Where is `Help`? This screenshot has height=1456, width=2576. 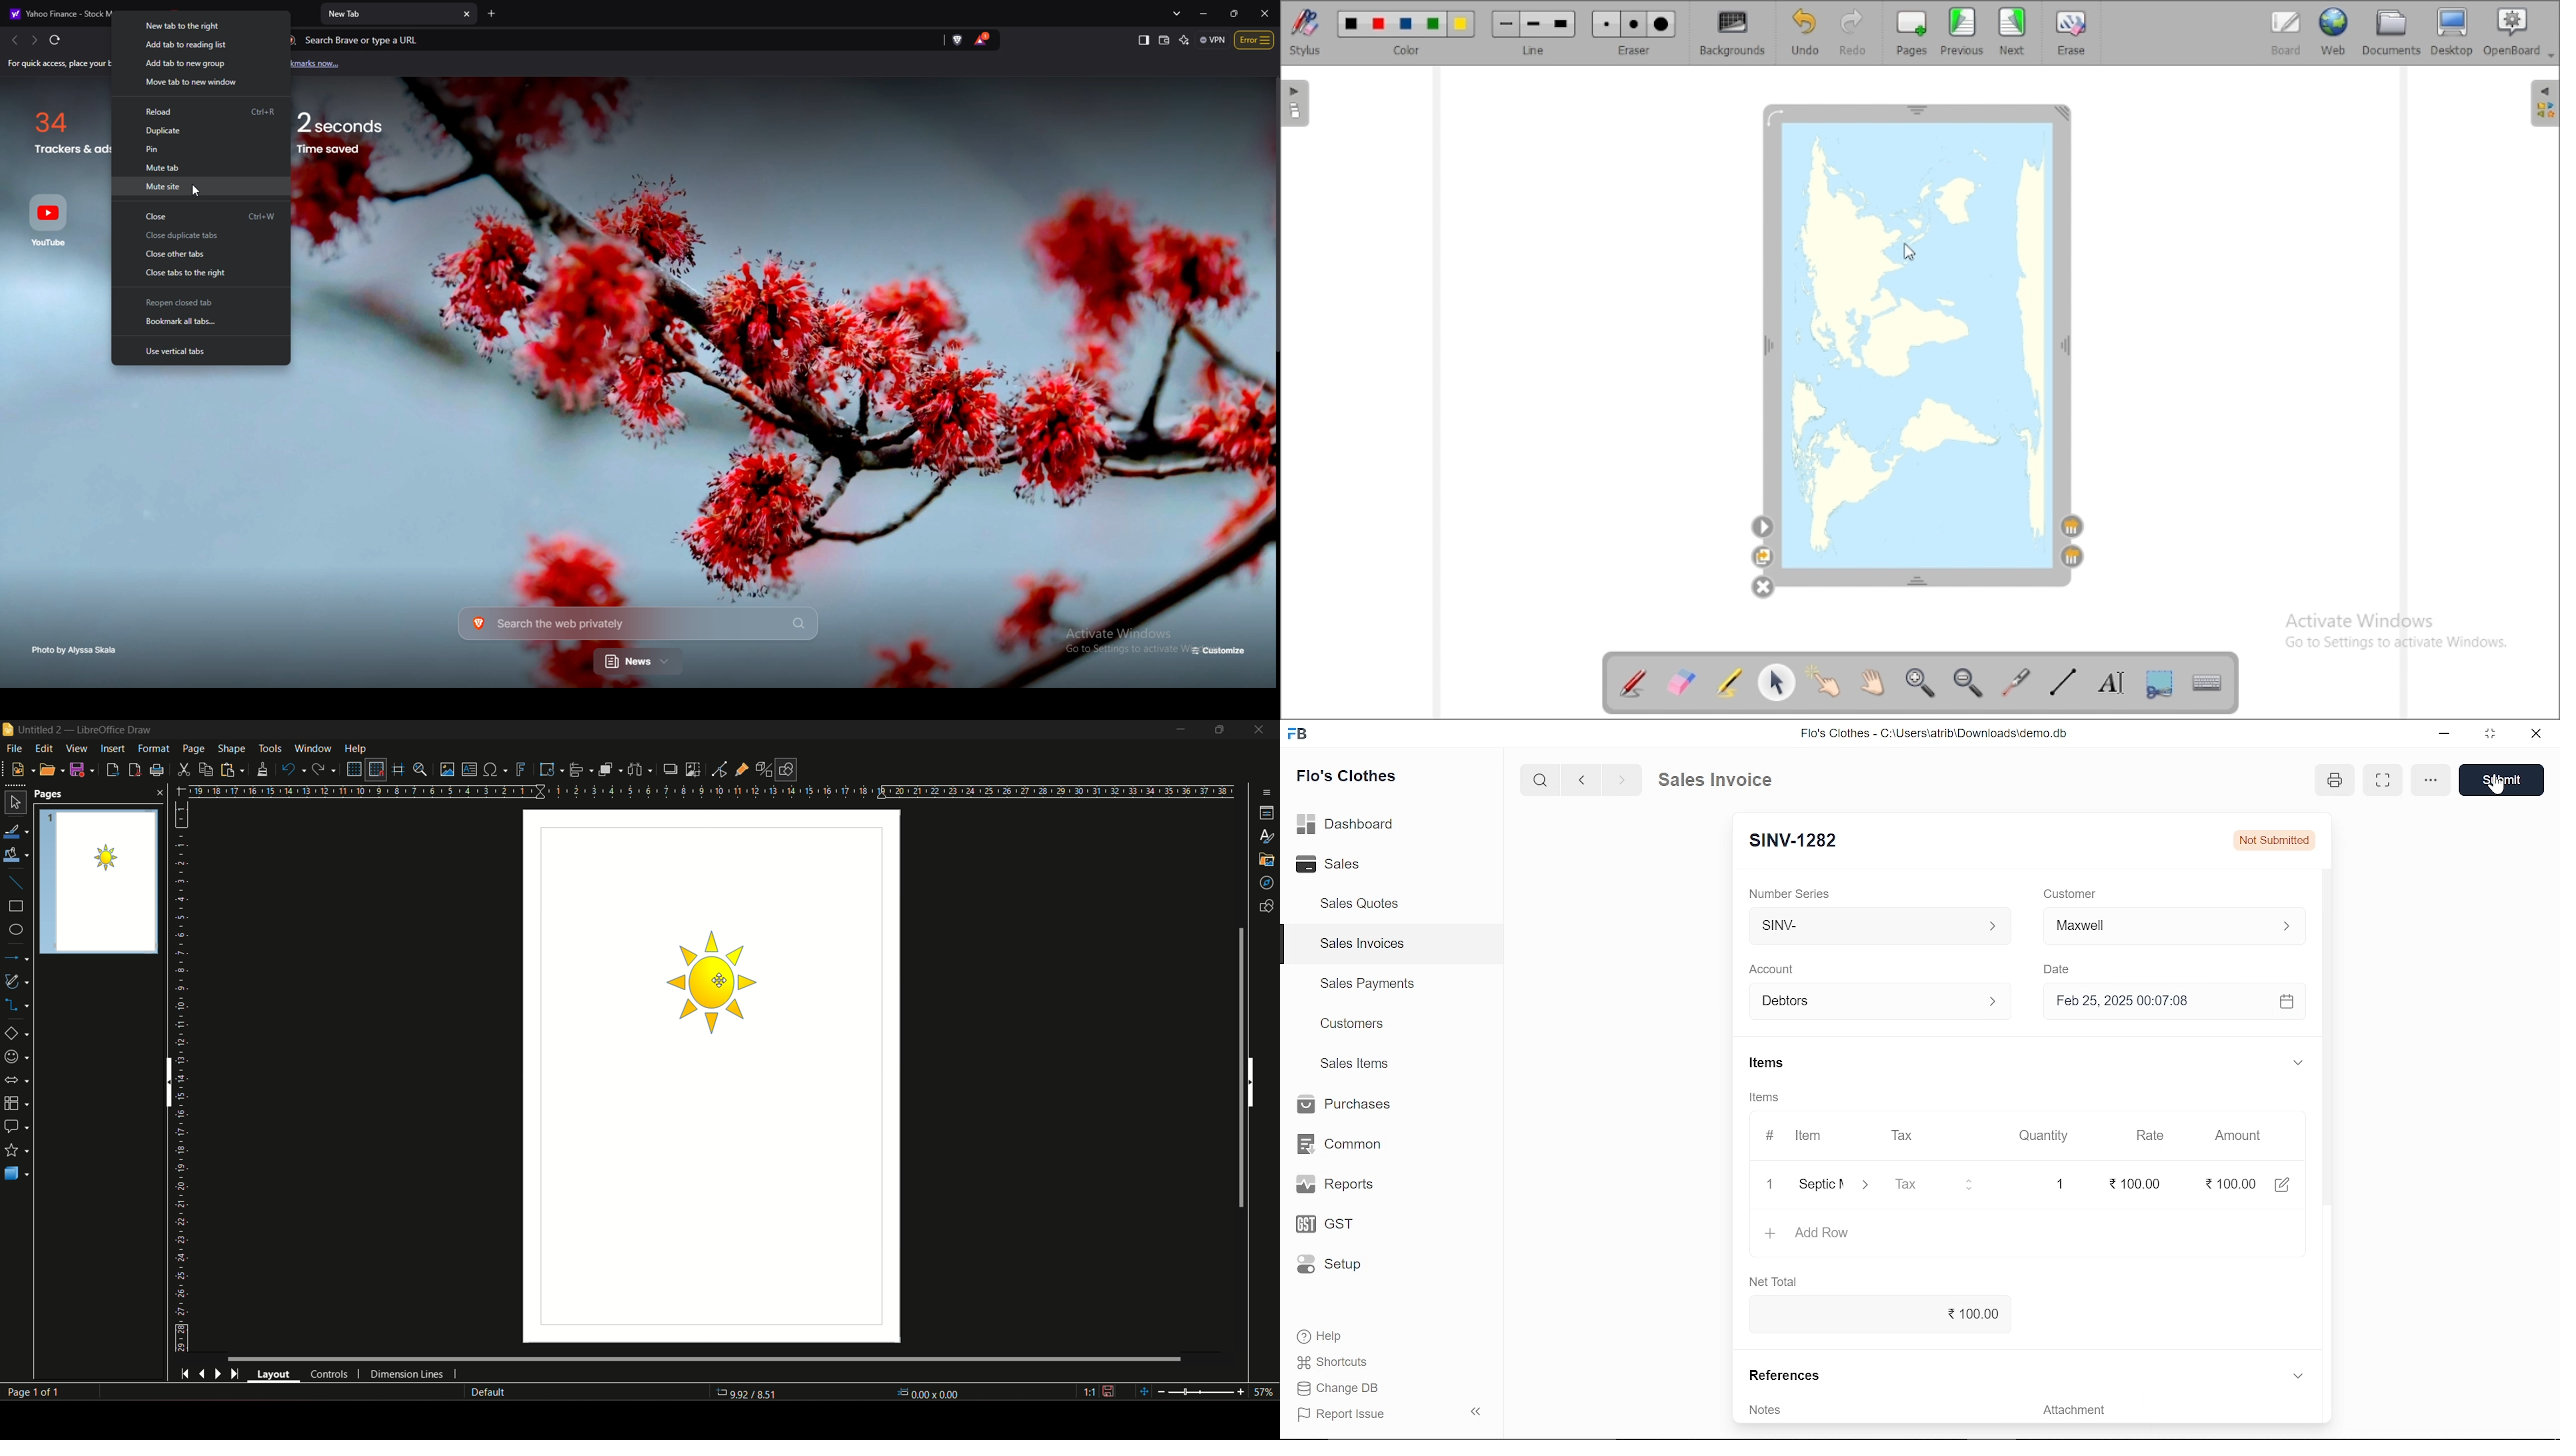
Help is located at coordinates (1322, 1336).